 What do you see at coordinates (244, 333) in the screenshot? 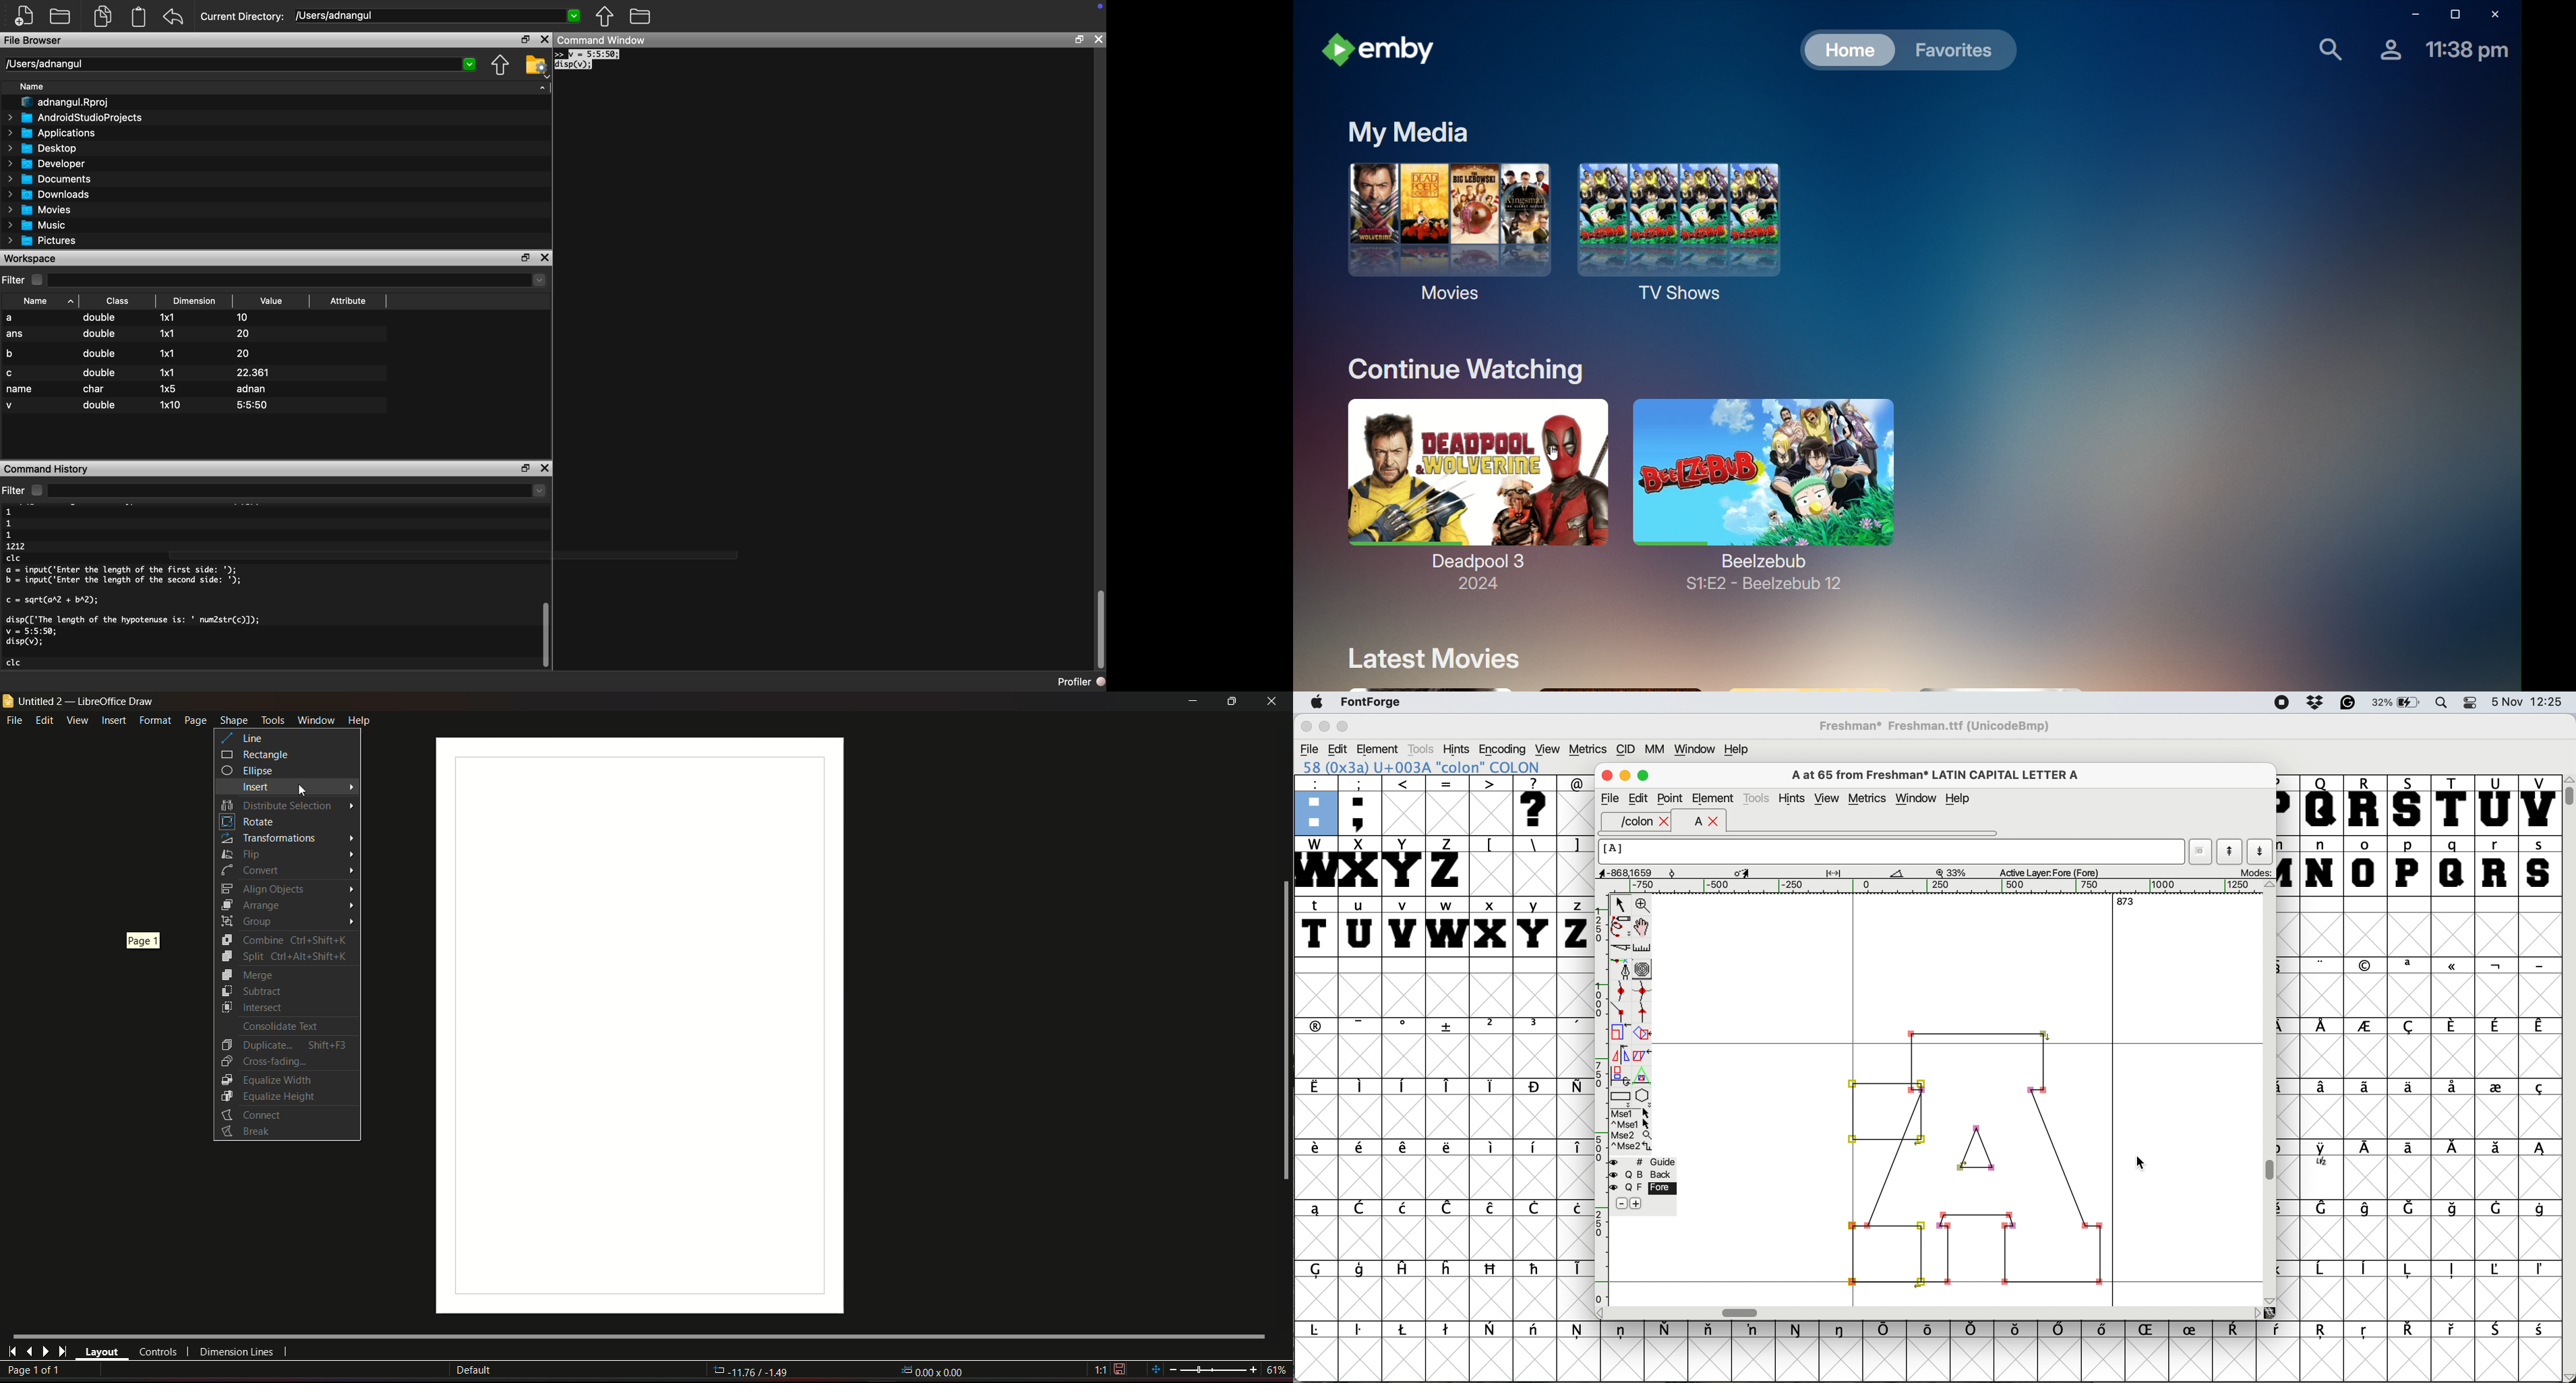
I see `20` at bounding box center [244, 333].